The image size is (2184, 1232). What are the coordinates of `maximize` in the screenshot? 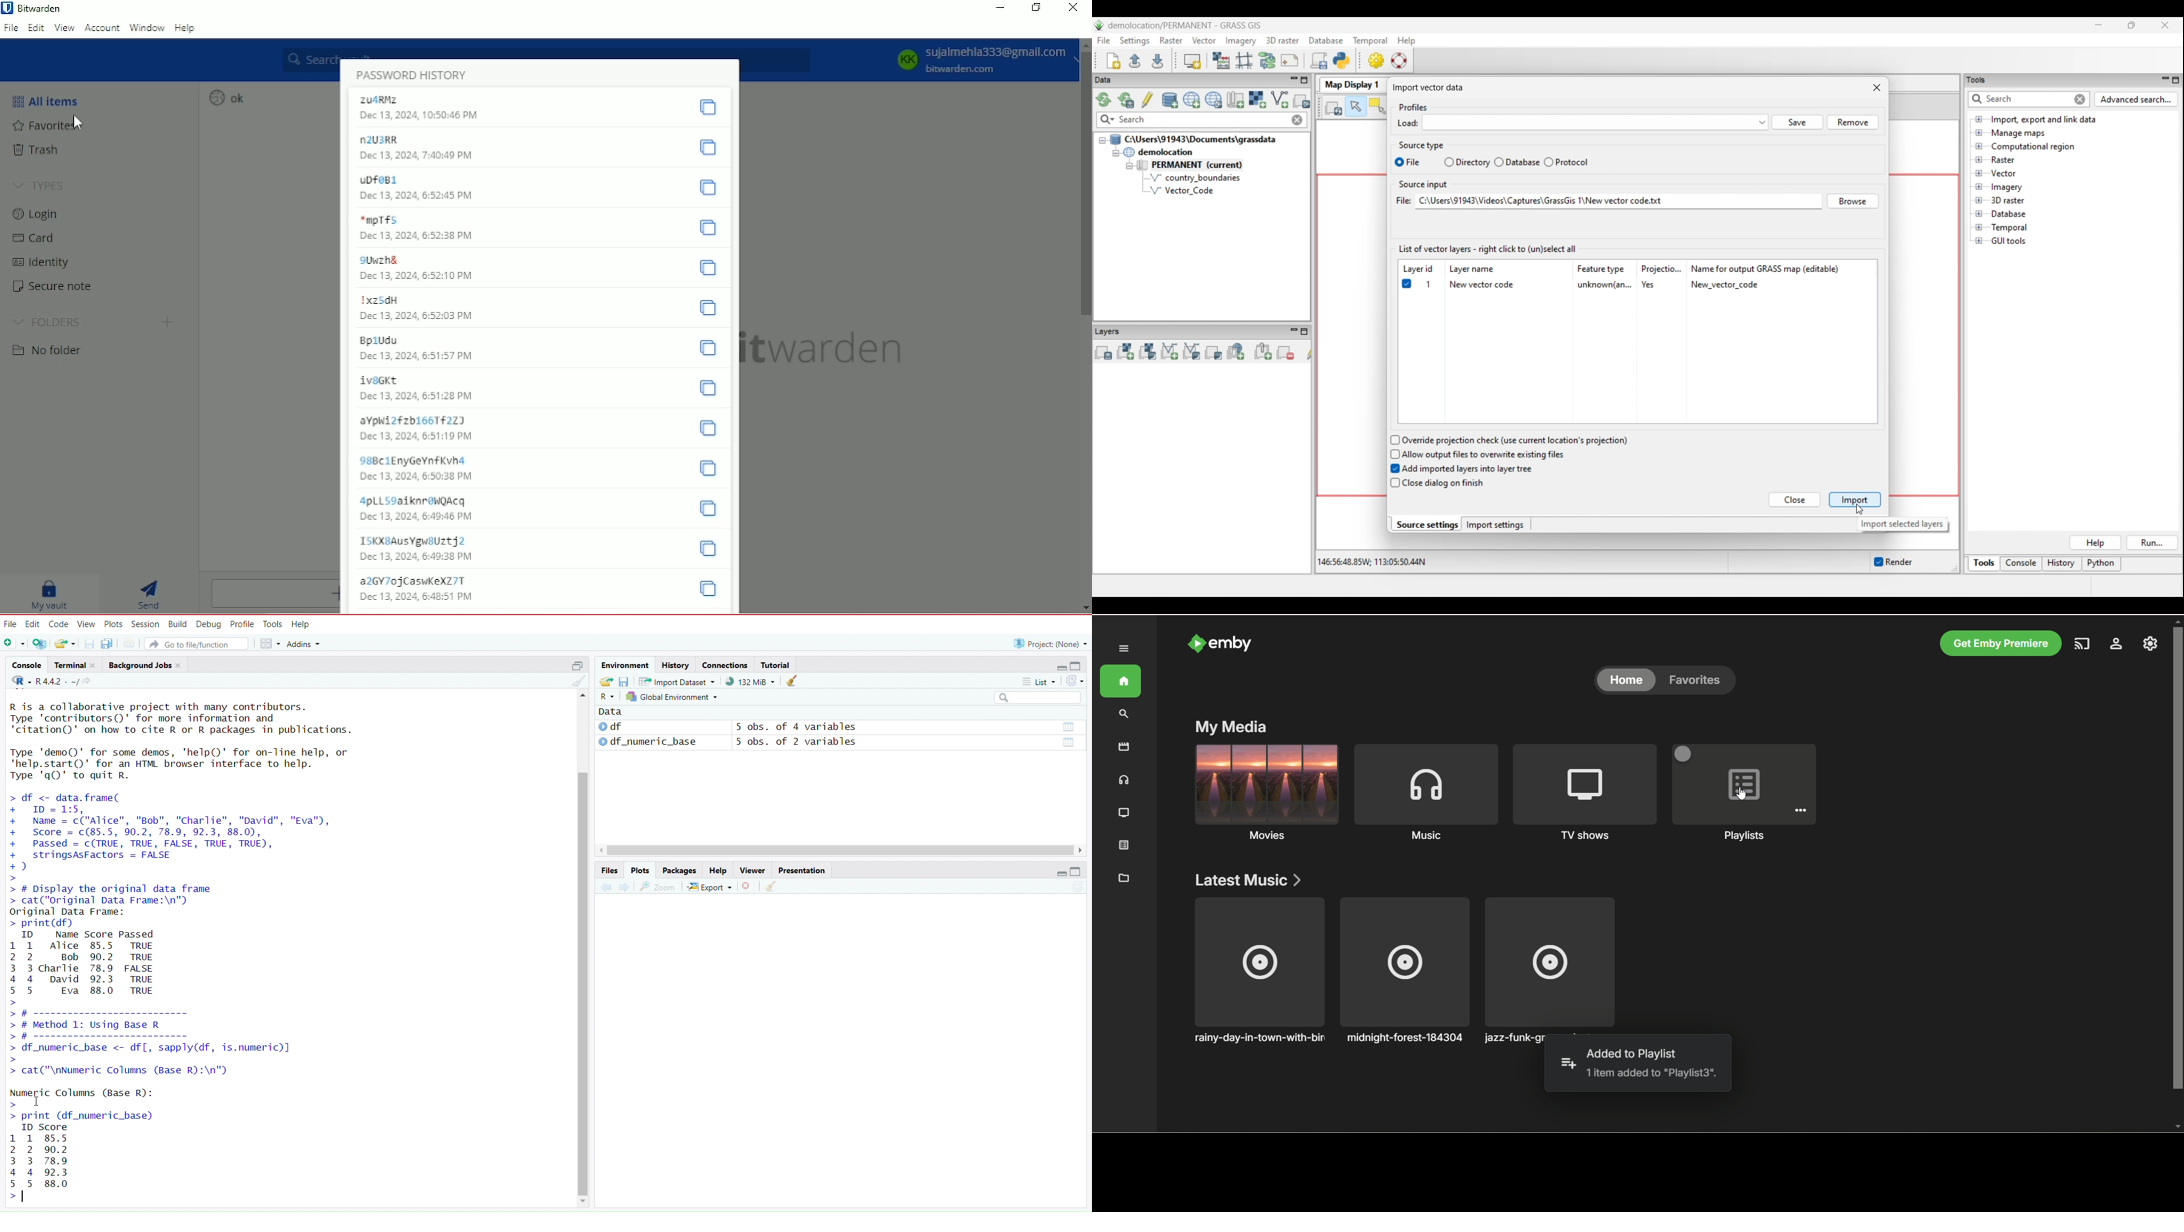 It's located at (1082, 872).